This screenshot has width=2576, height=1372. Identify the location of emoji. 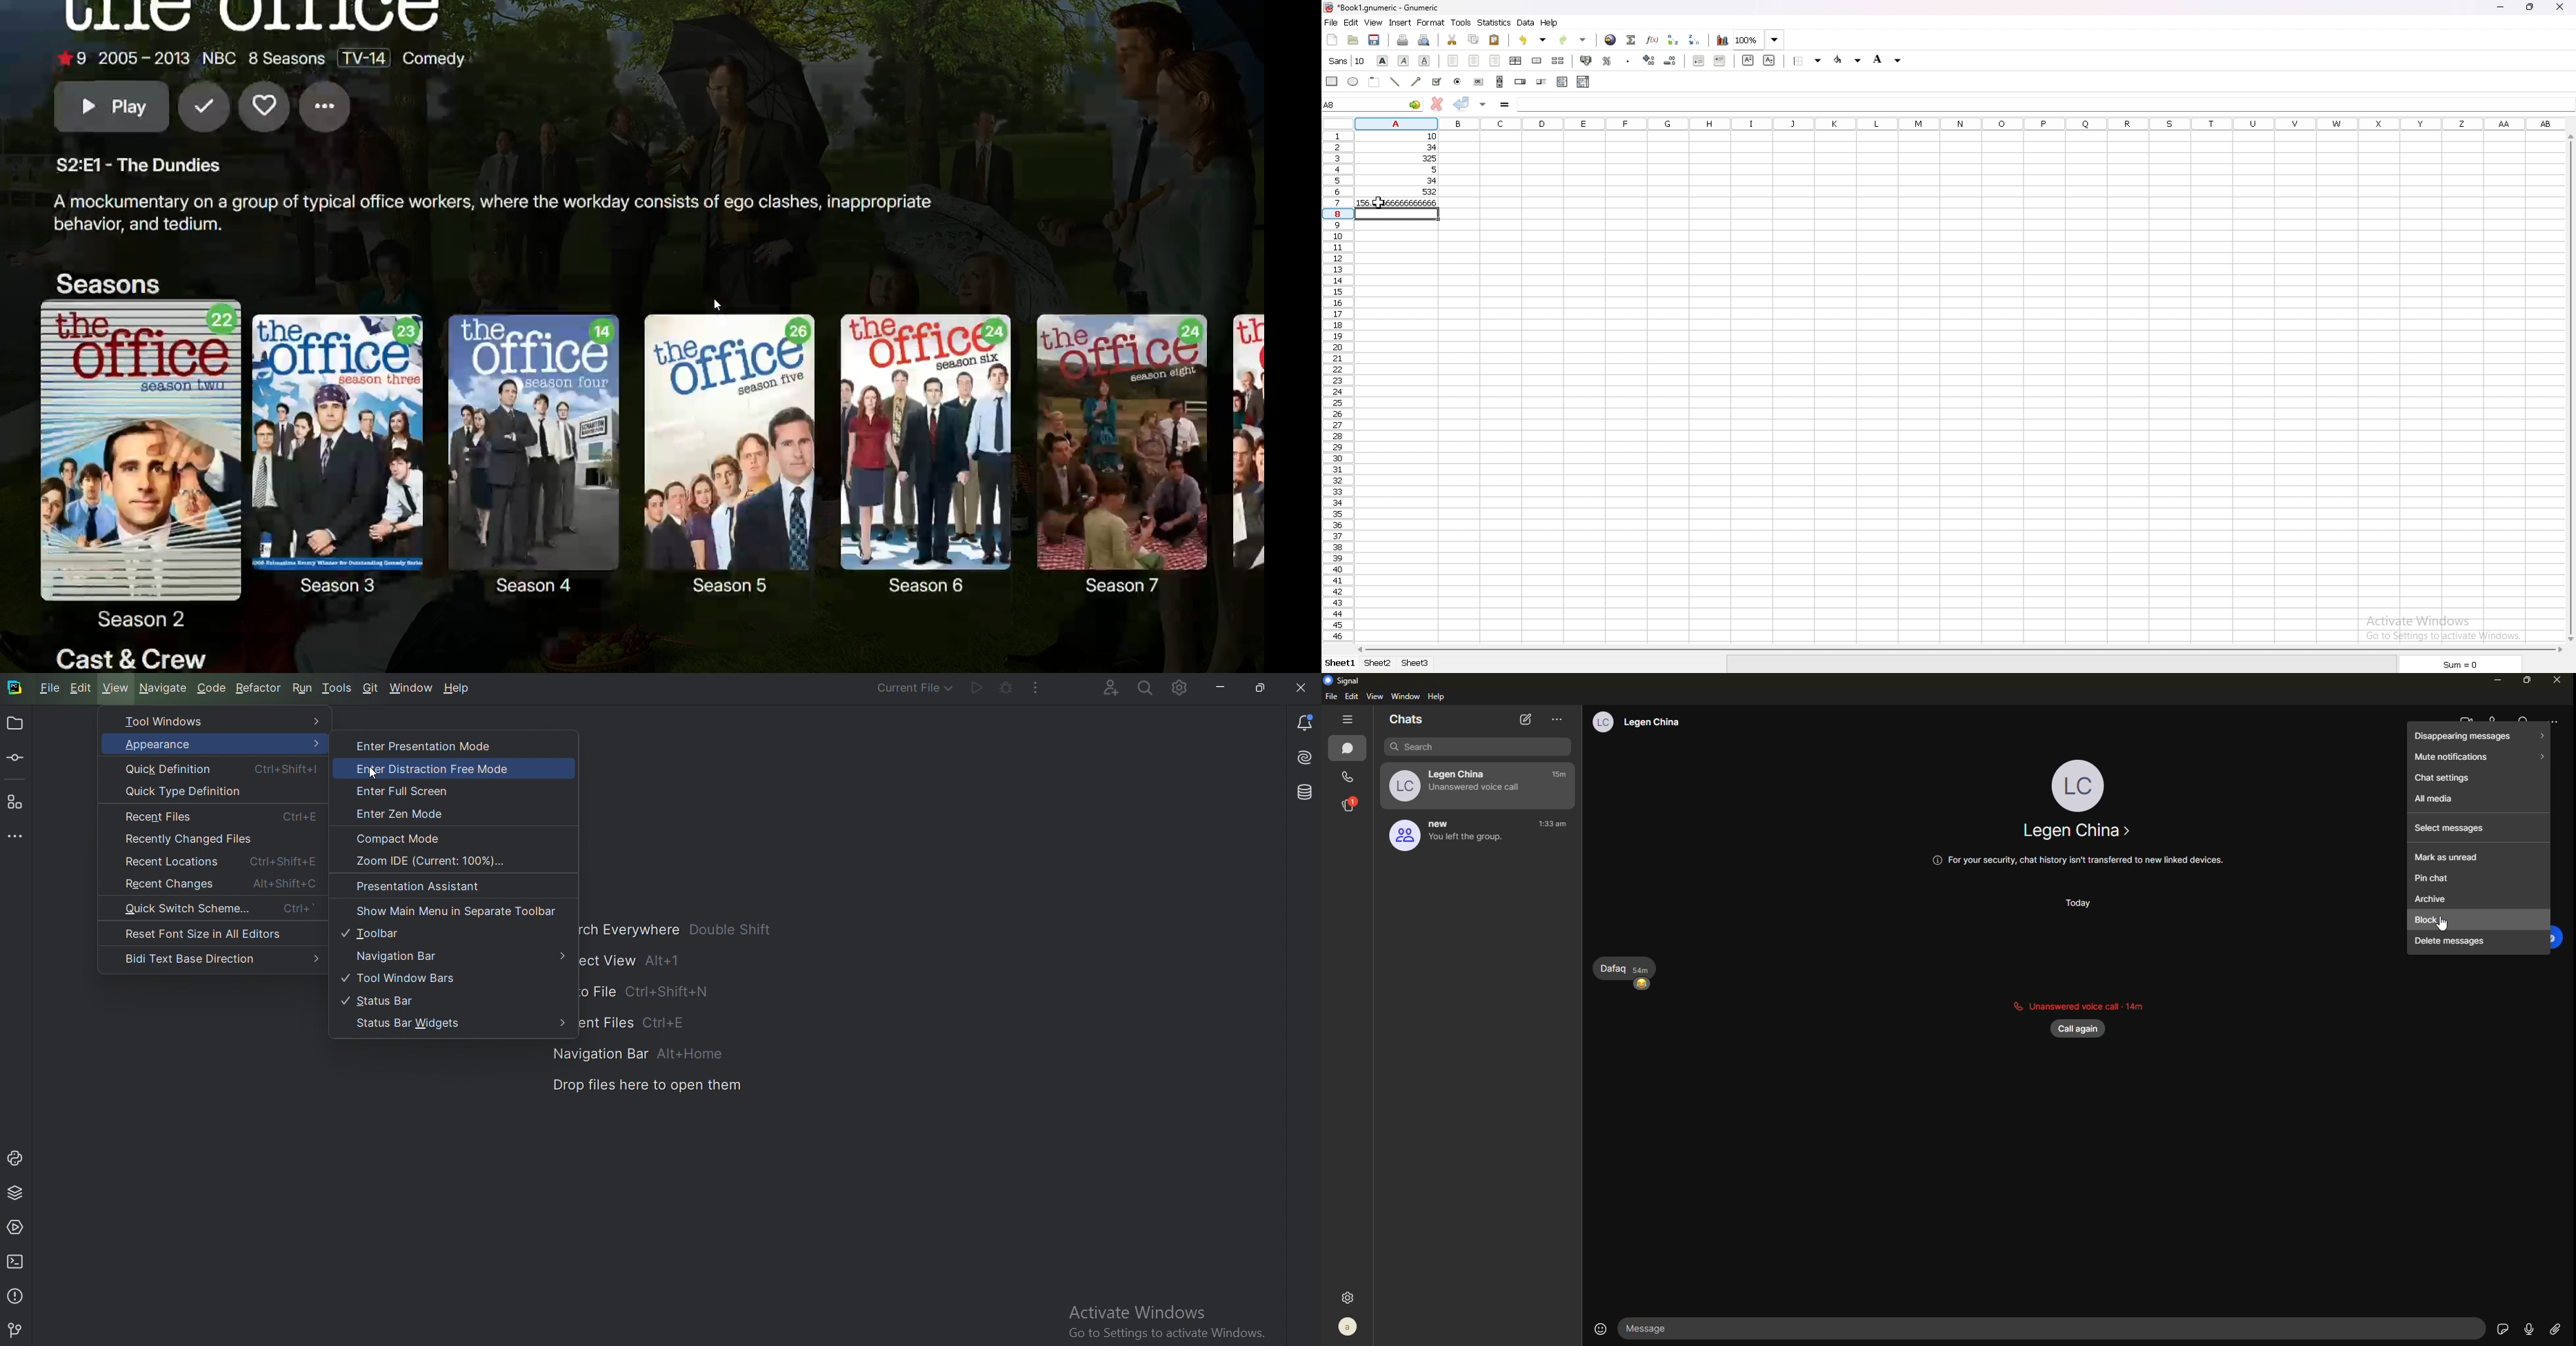
(1600, 1331).